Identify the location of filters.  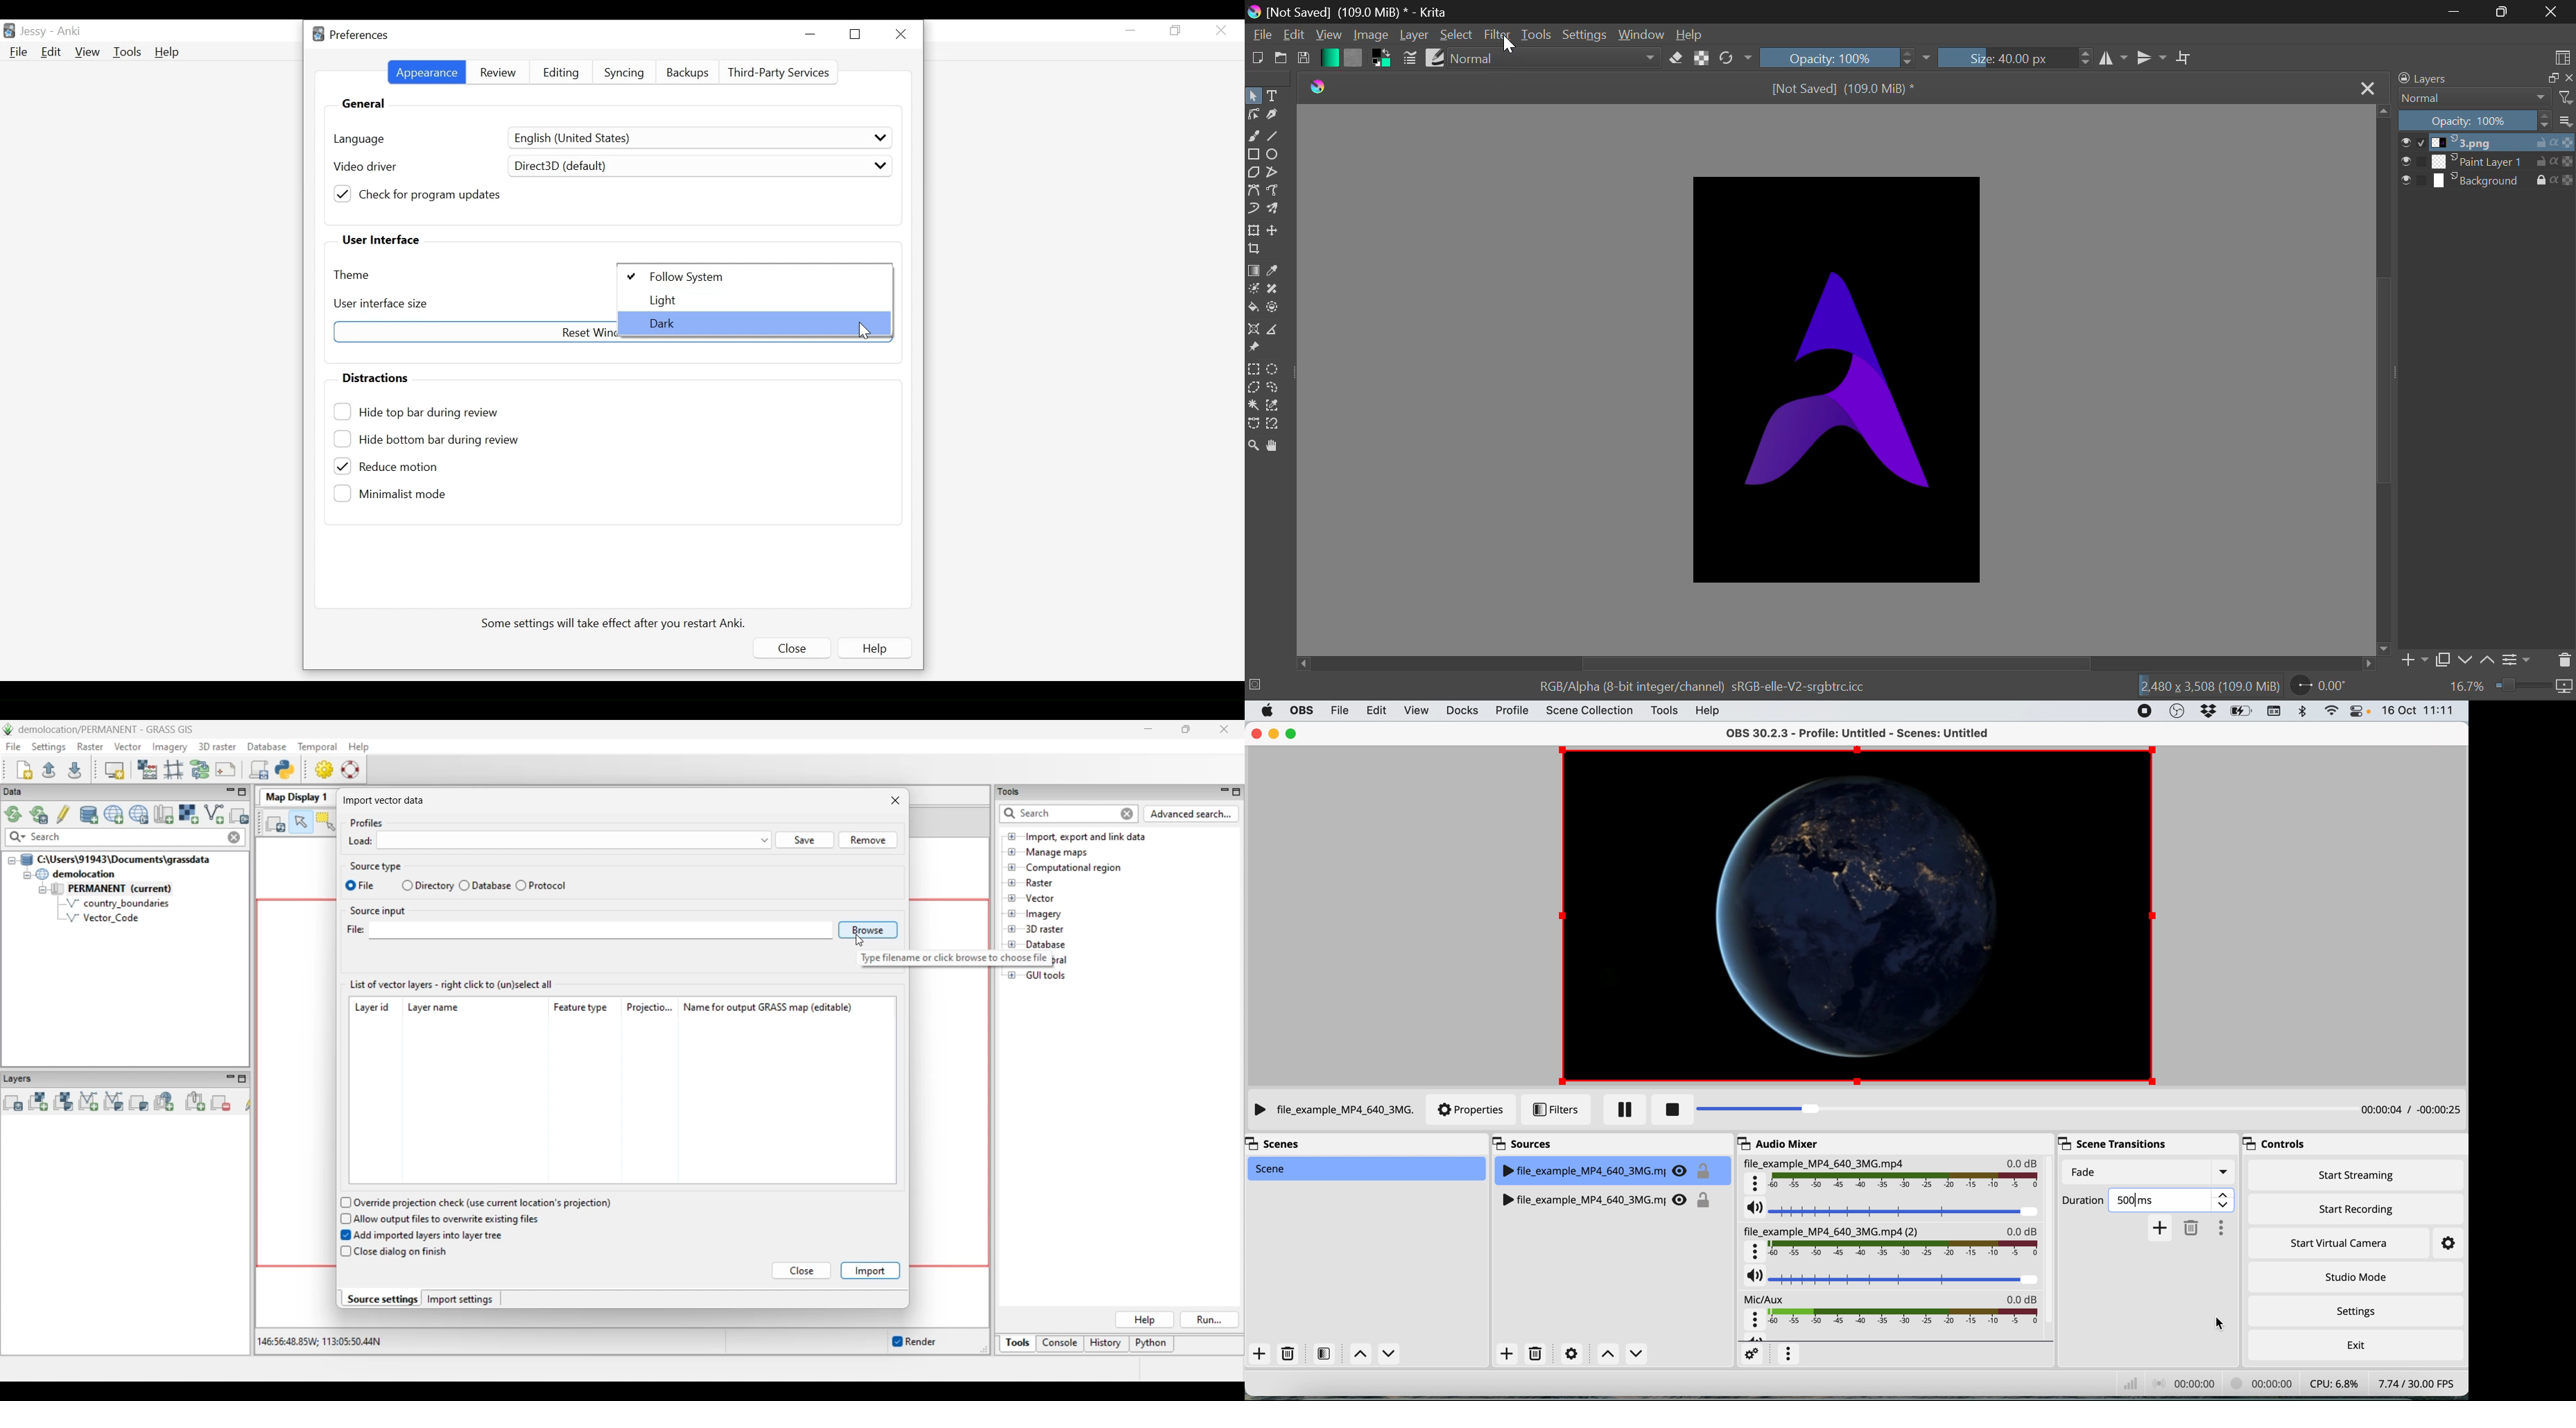
(1556, 1109).